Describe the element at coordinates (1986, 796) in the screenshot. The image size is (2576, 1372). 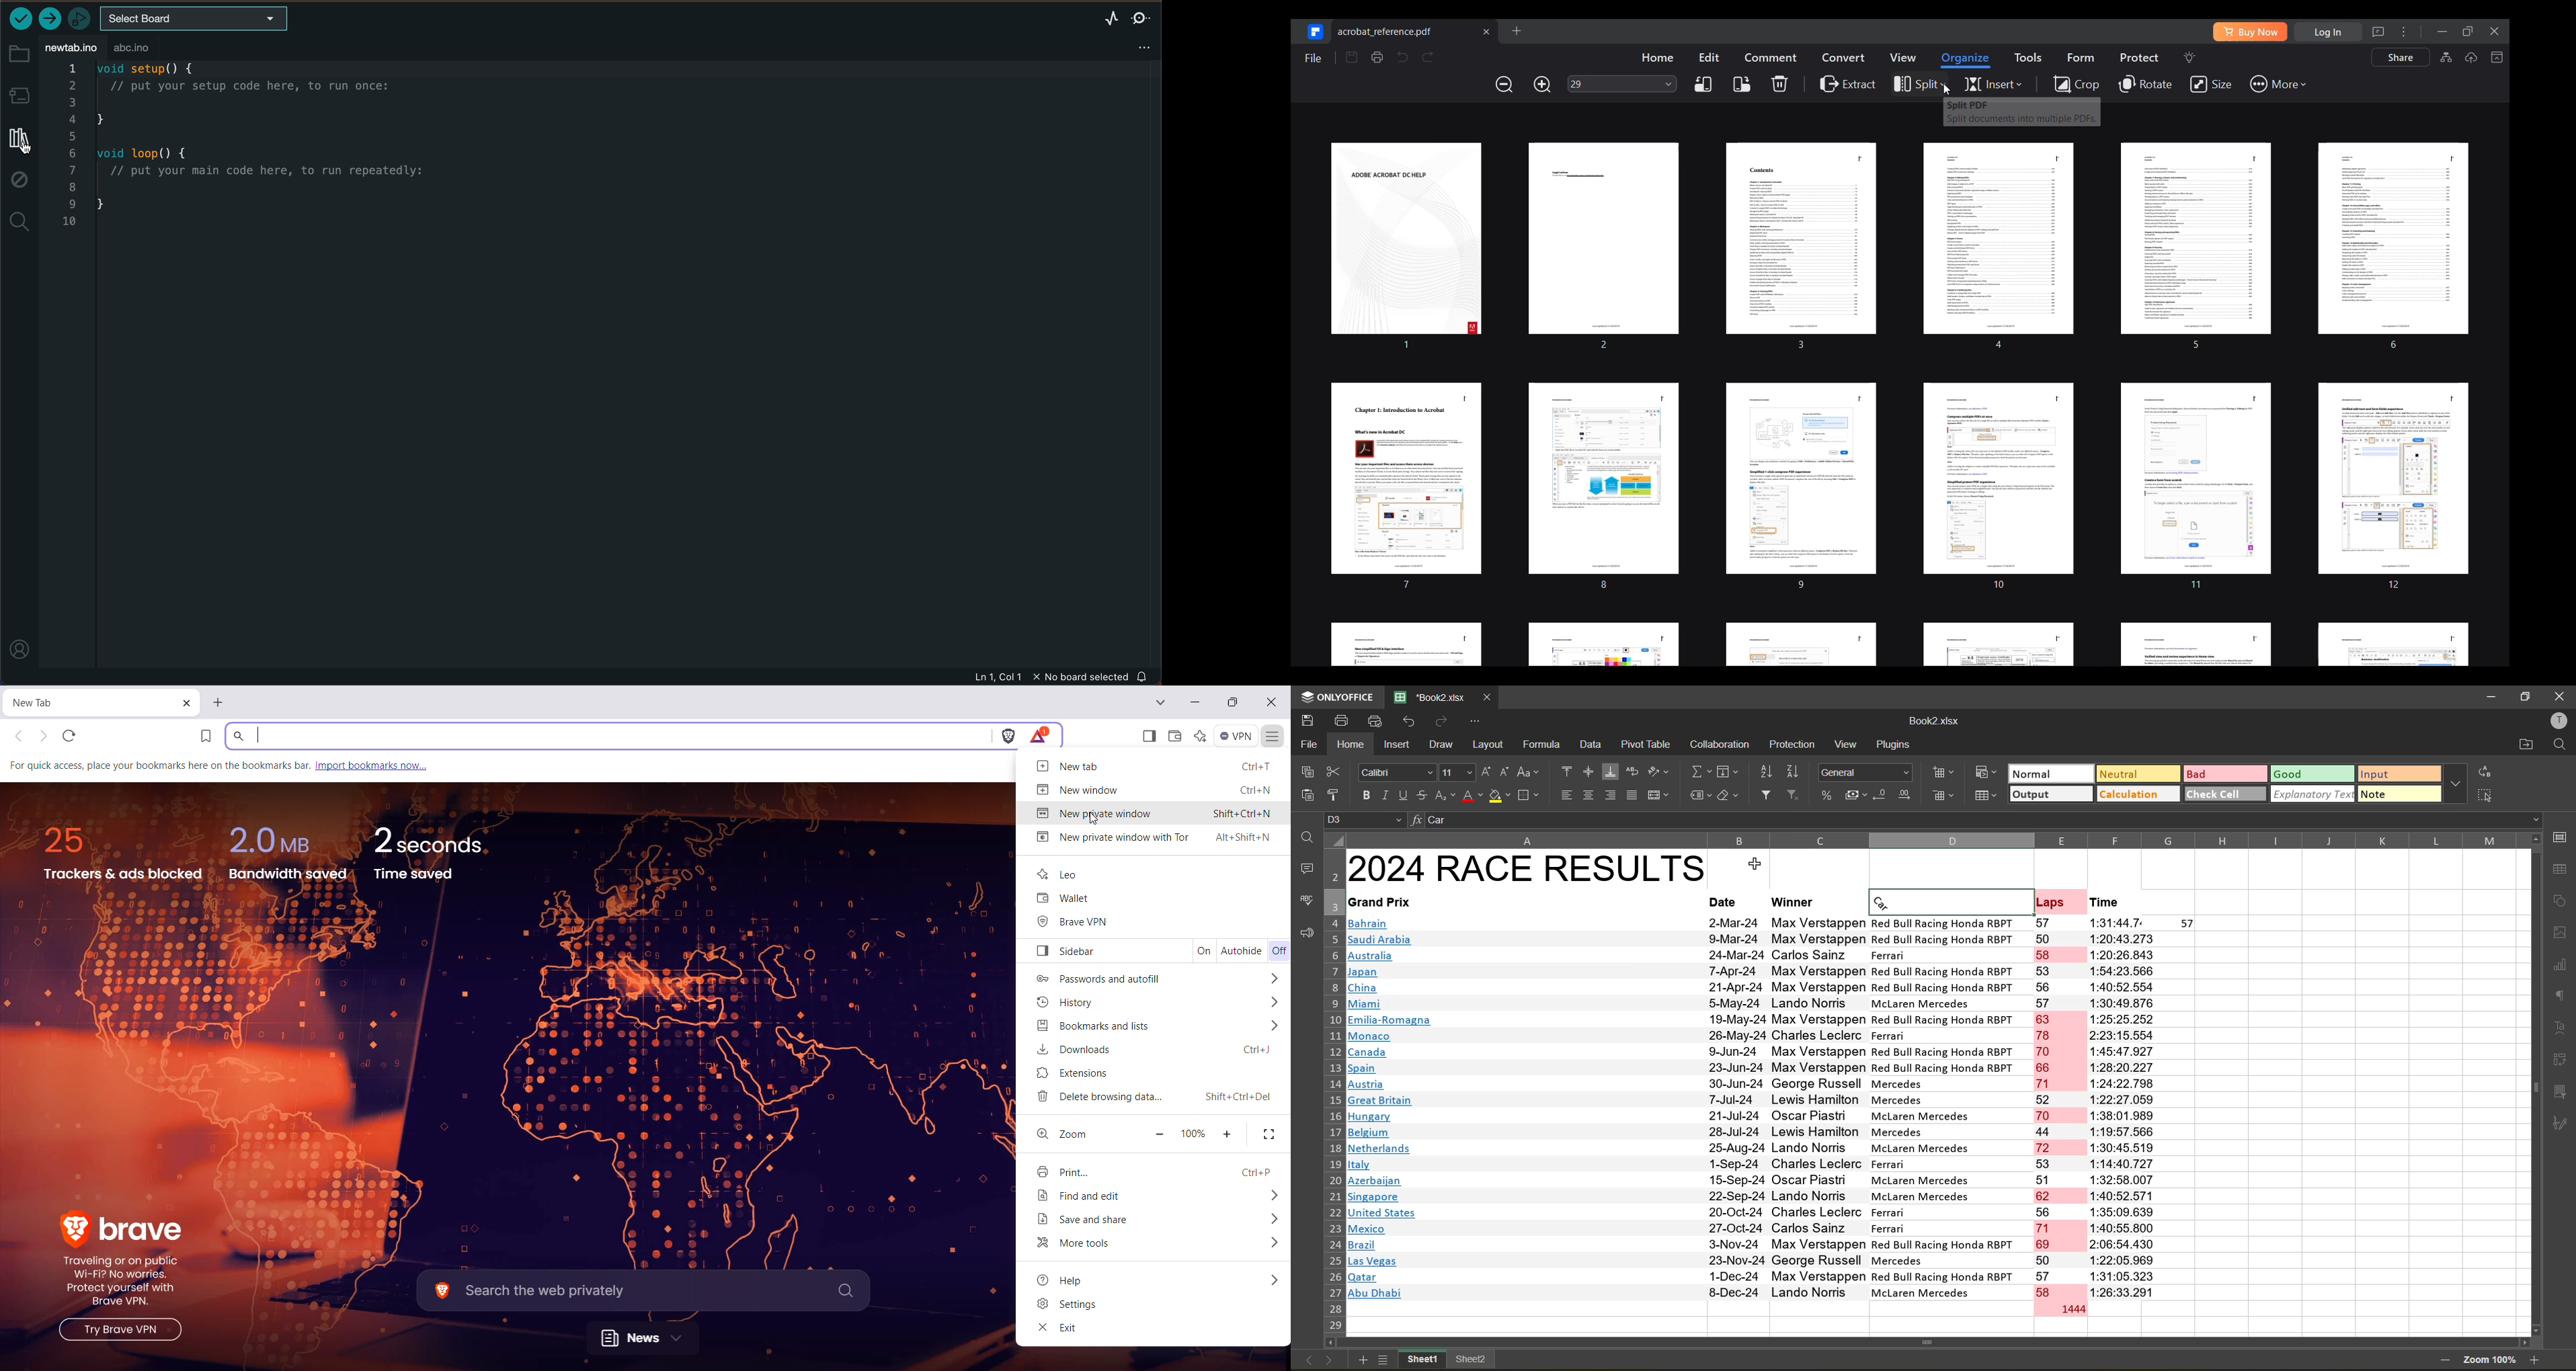
I see `format as table` at that location.